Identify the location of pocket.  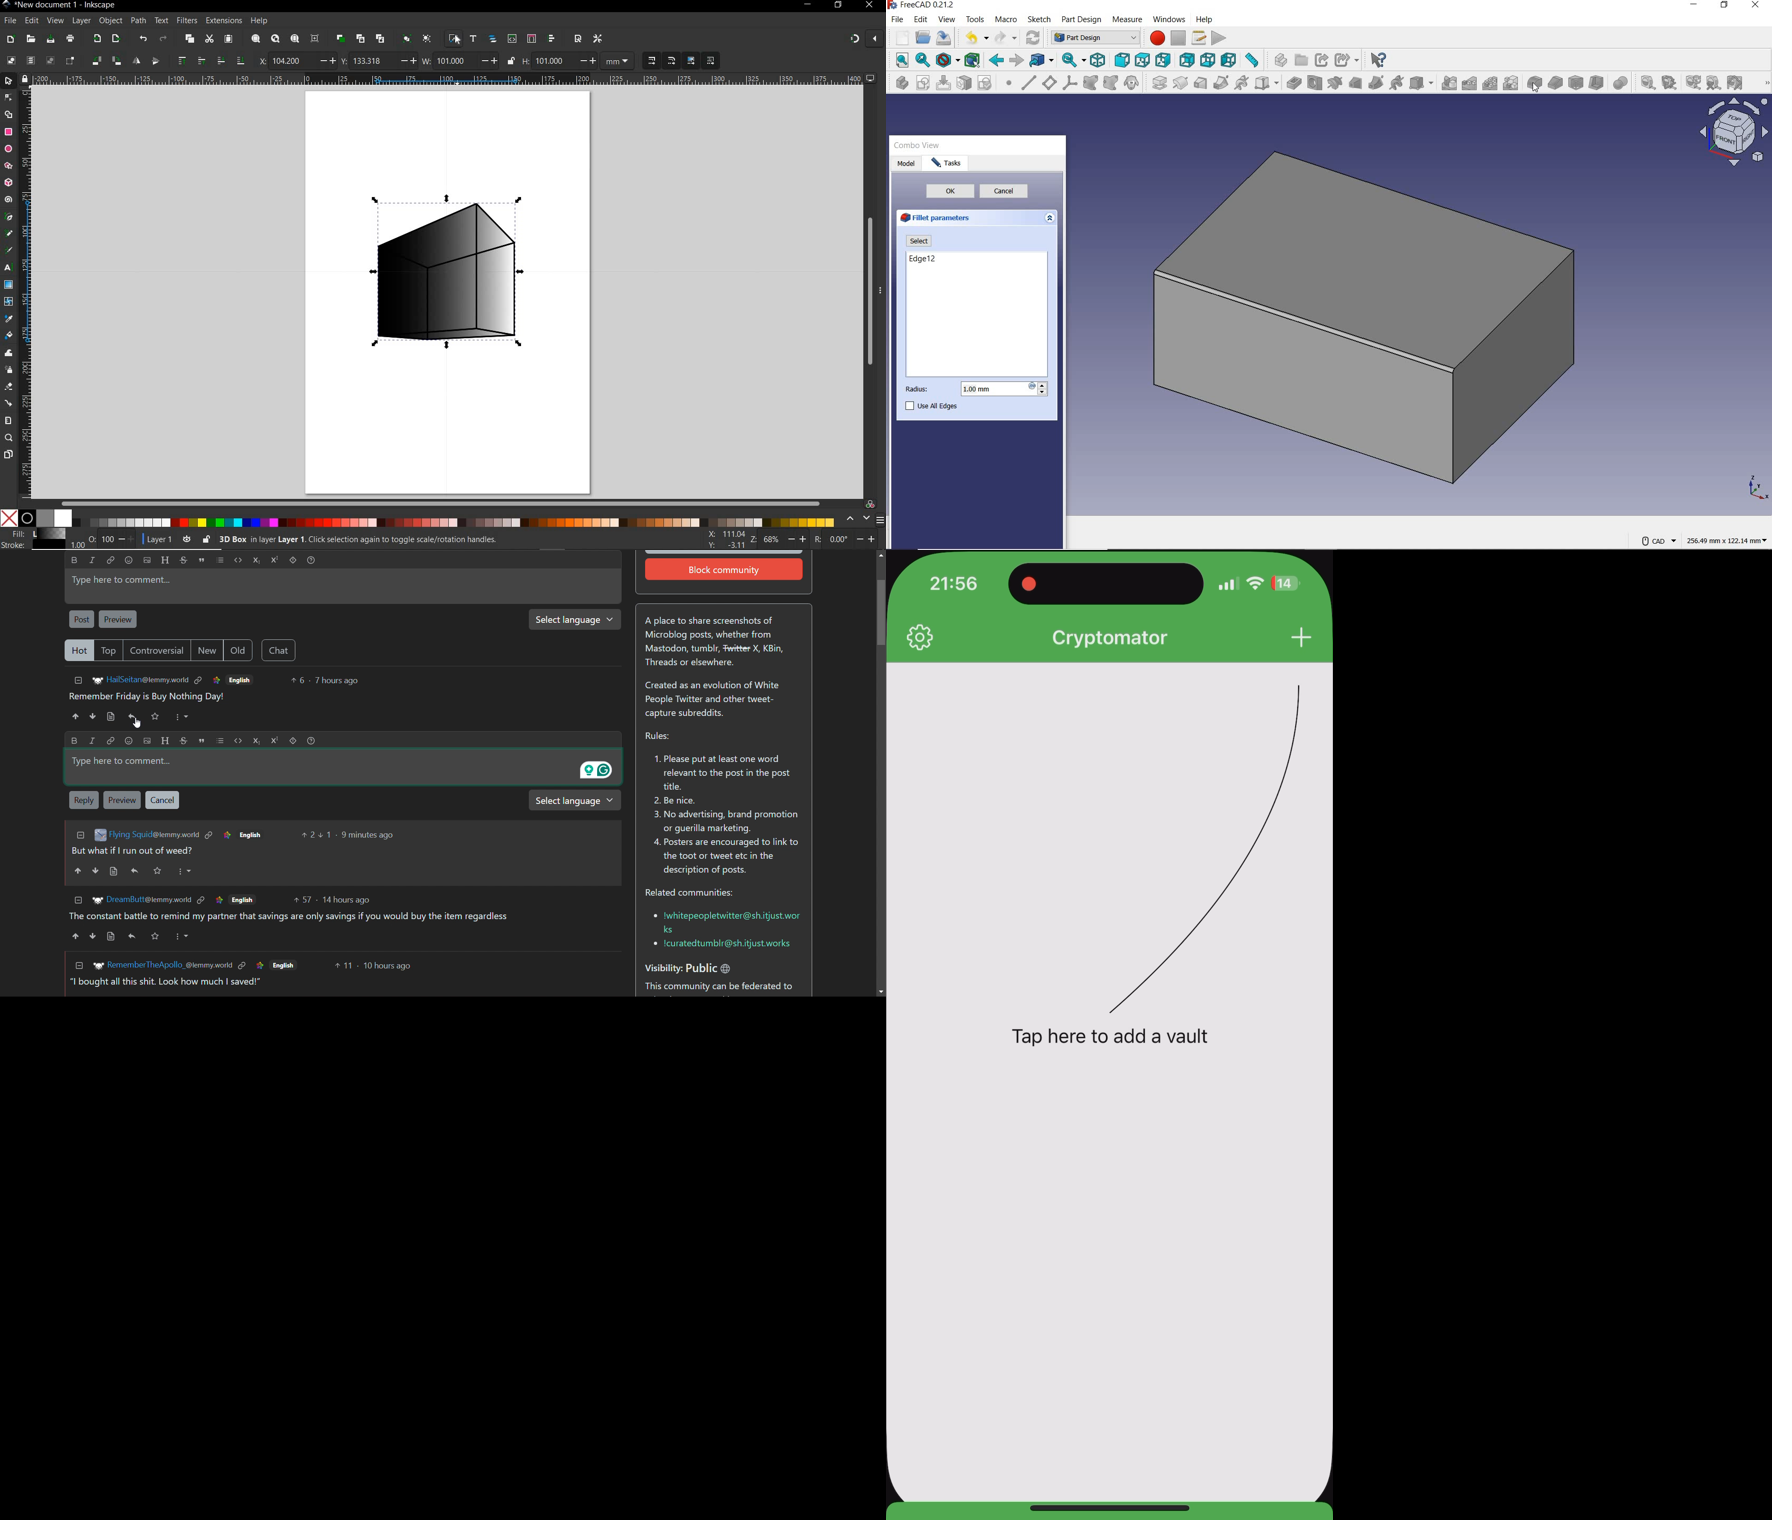
(1293, 83).